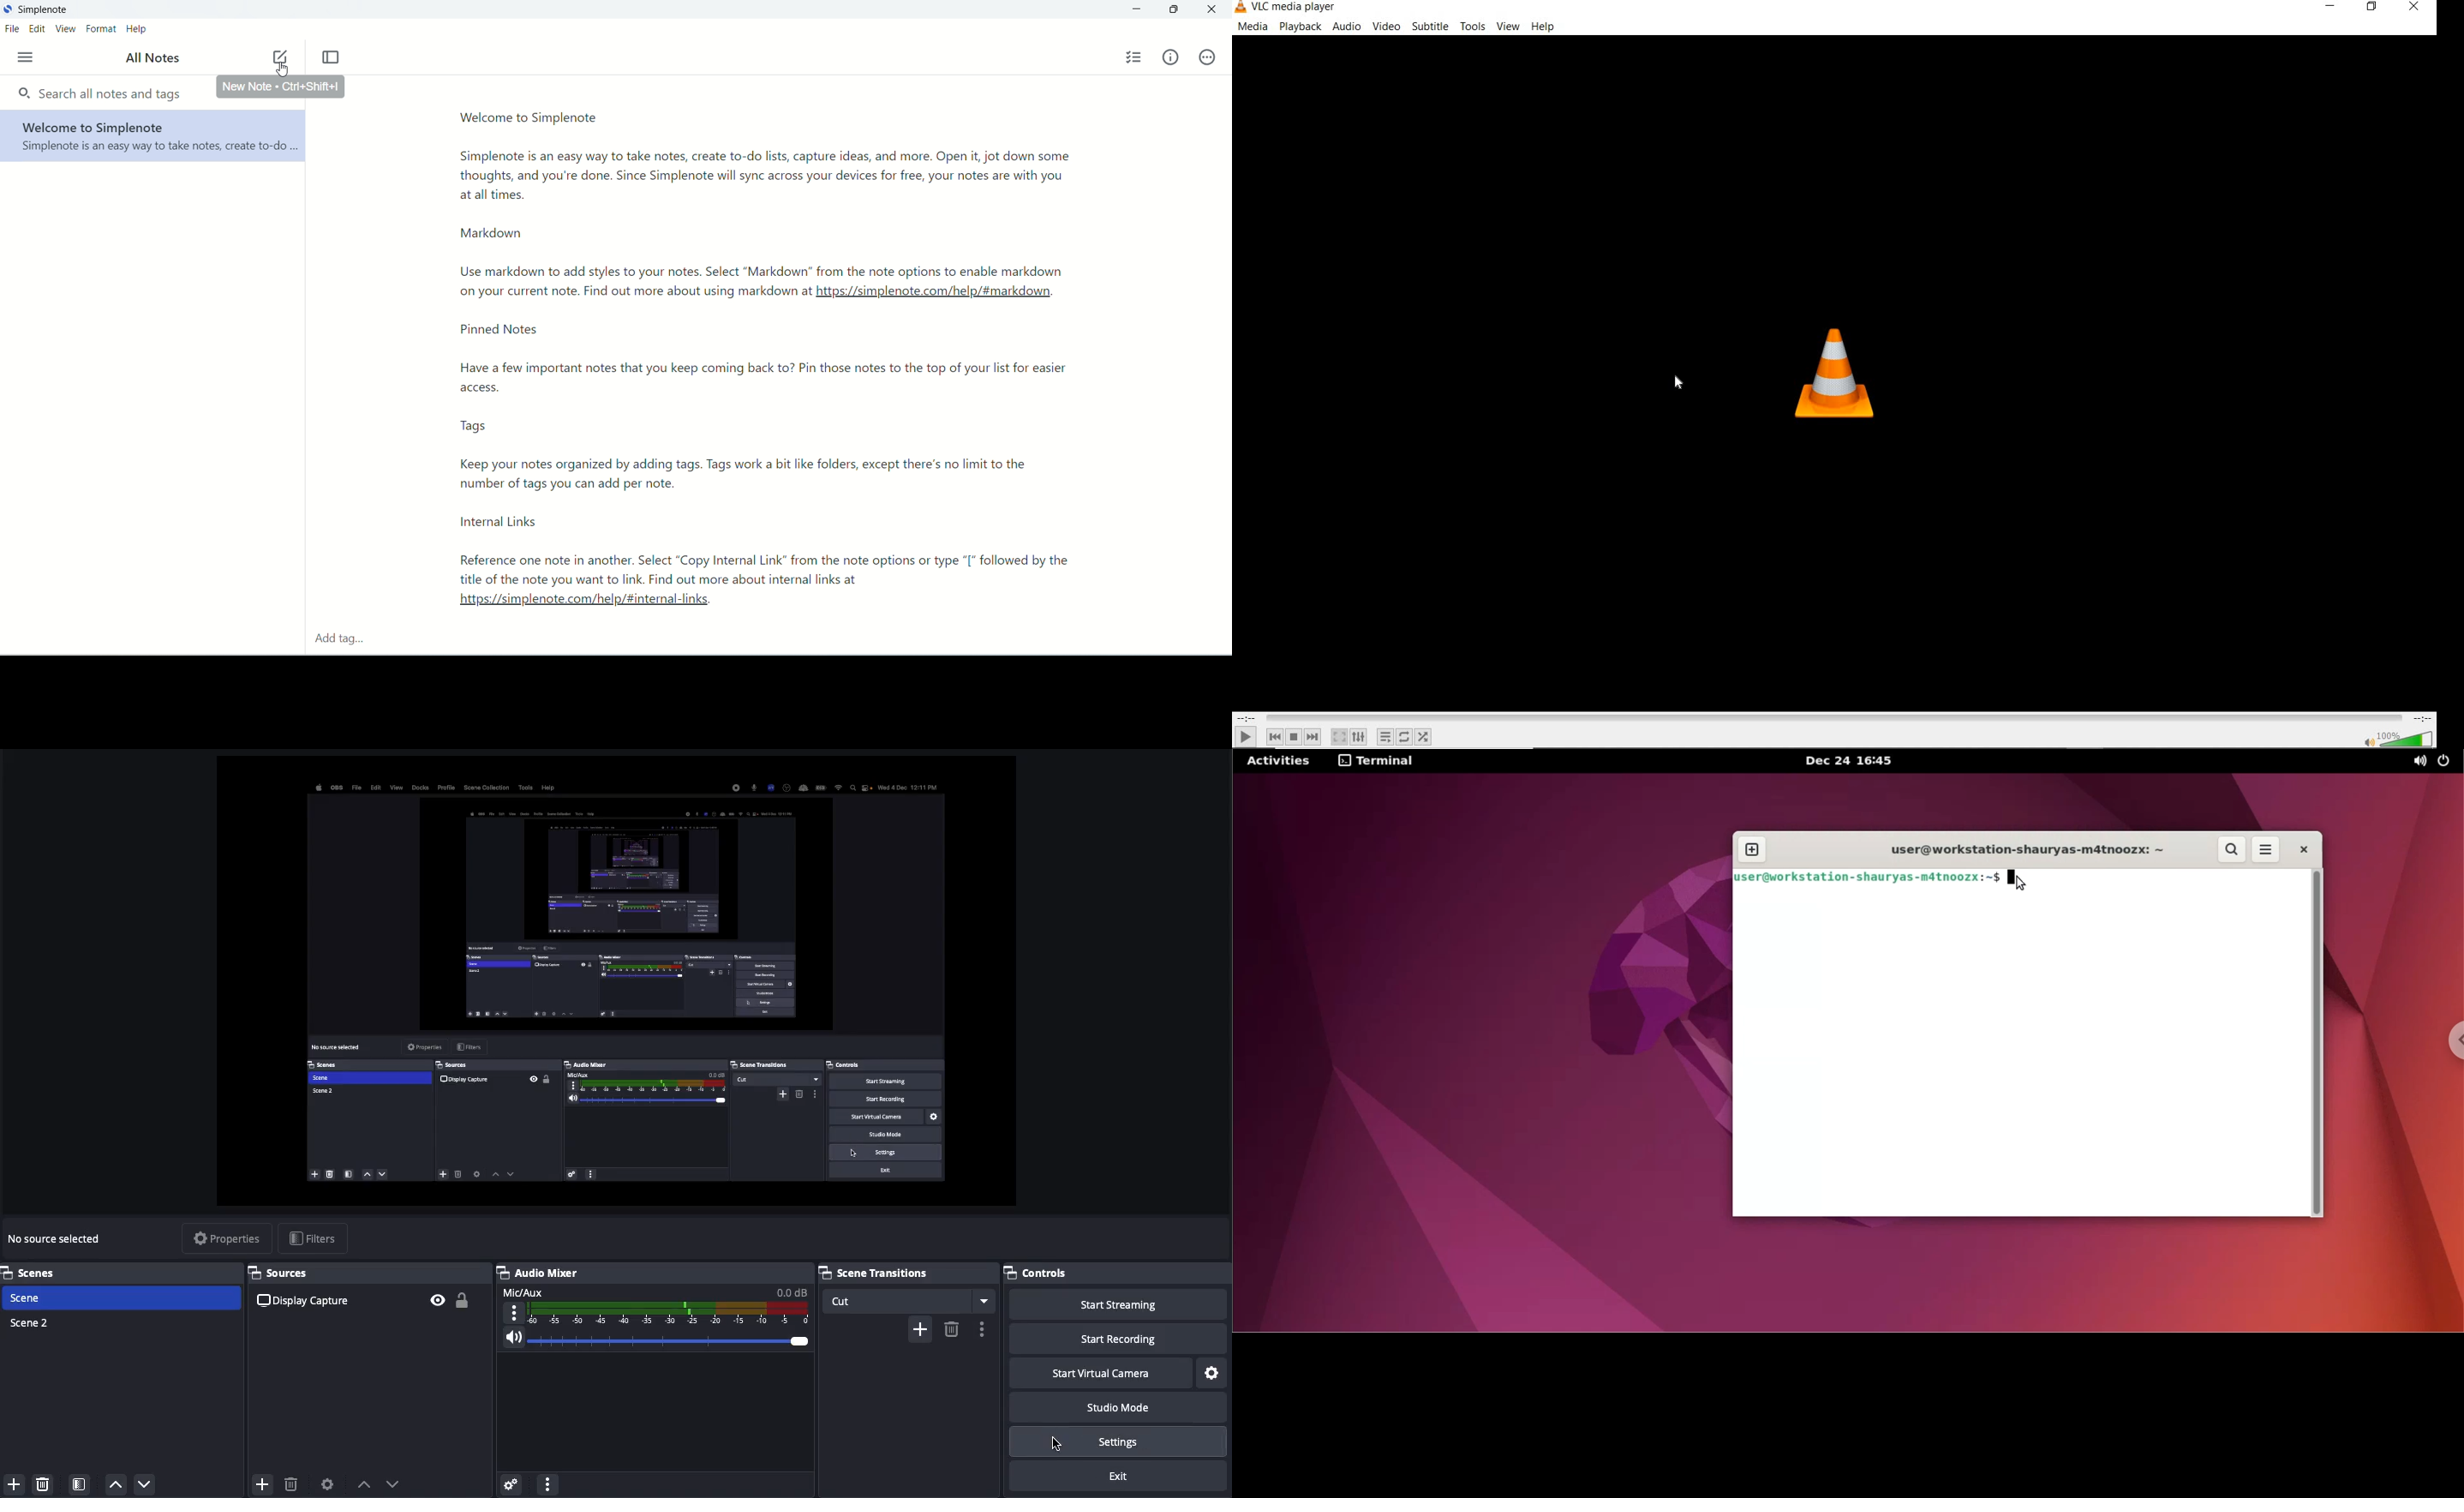  I want to click on Up, so click(362, 1481).